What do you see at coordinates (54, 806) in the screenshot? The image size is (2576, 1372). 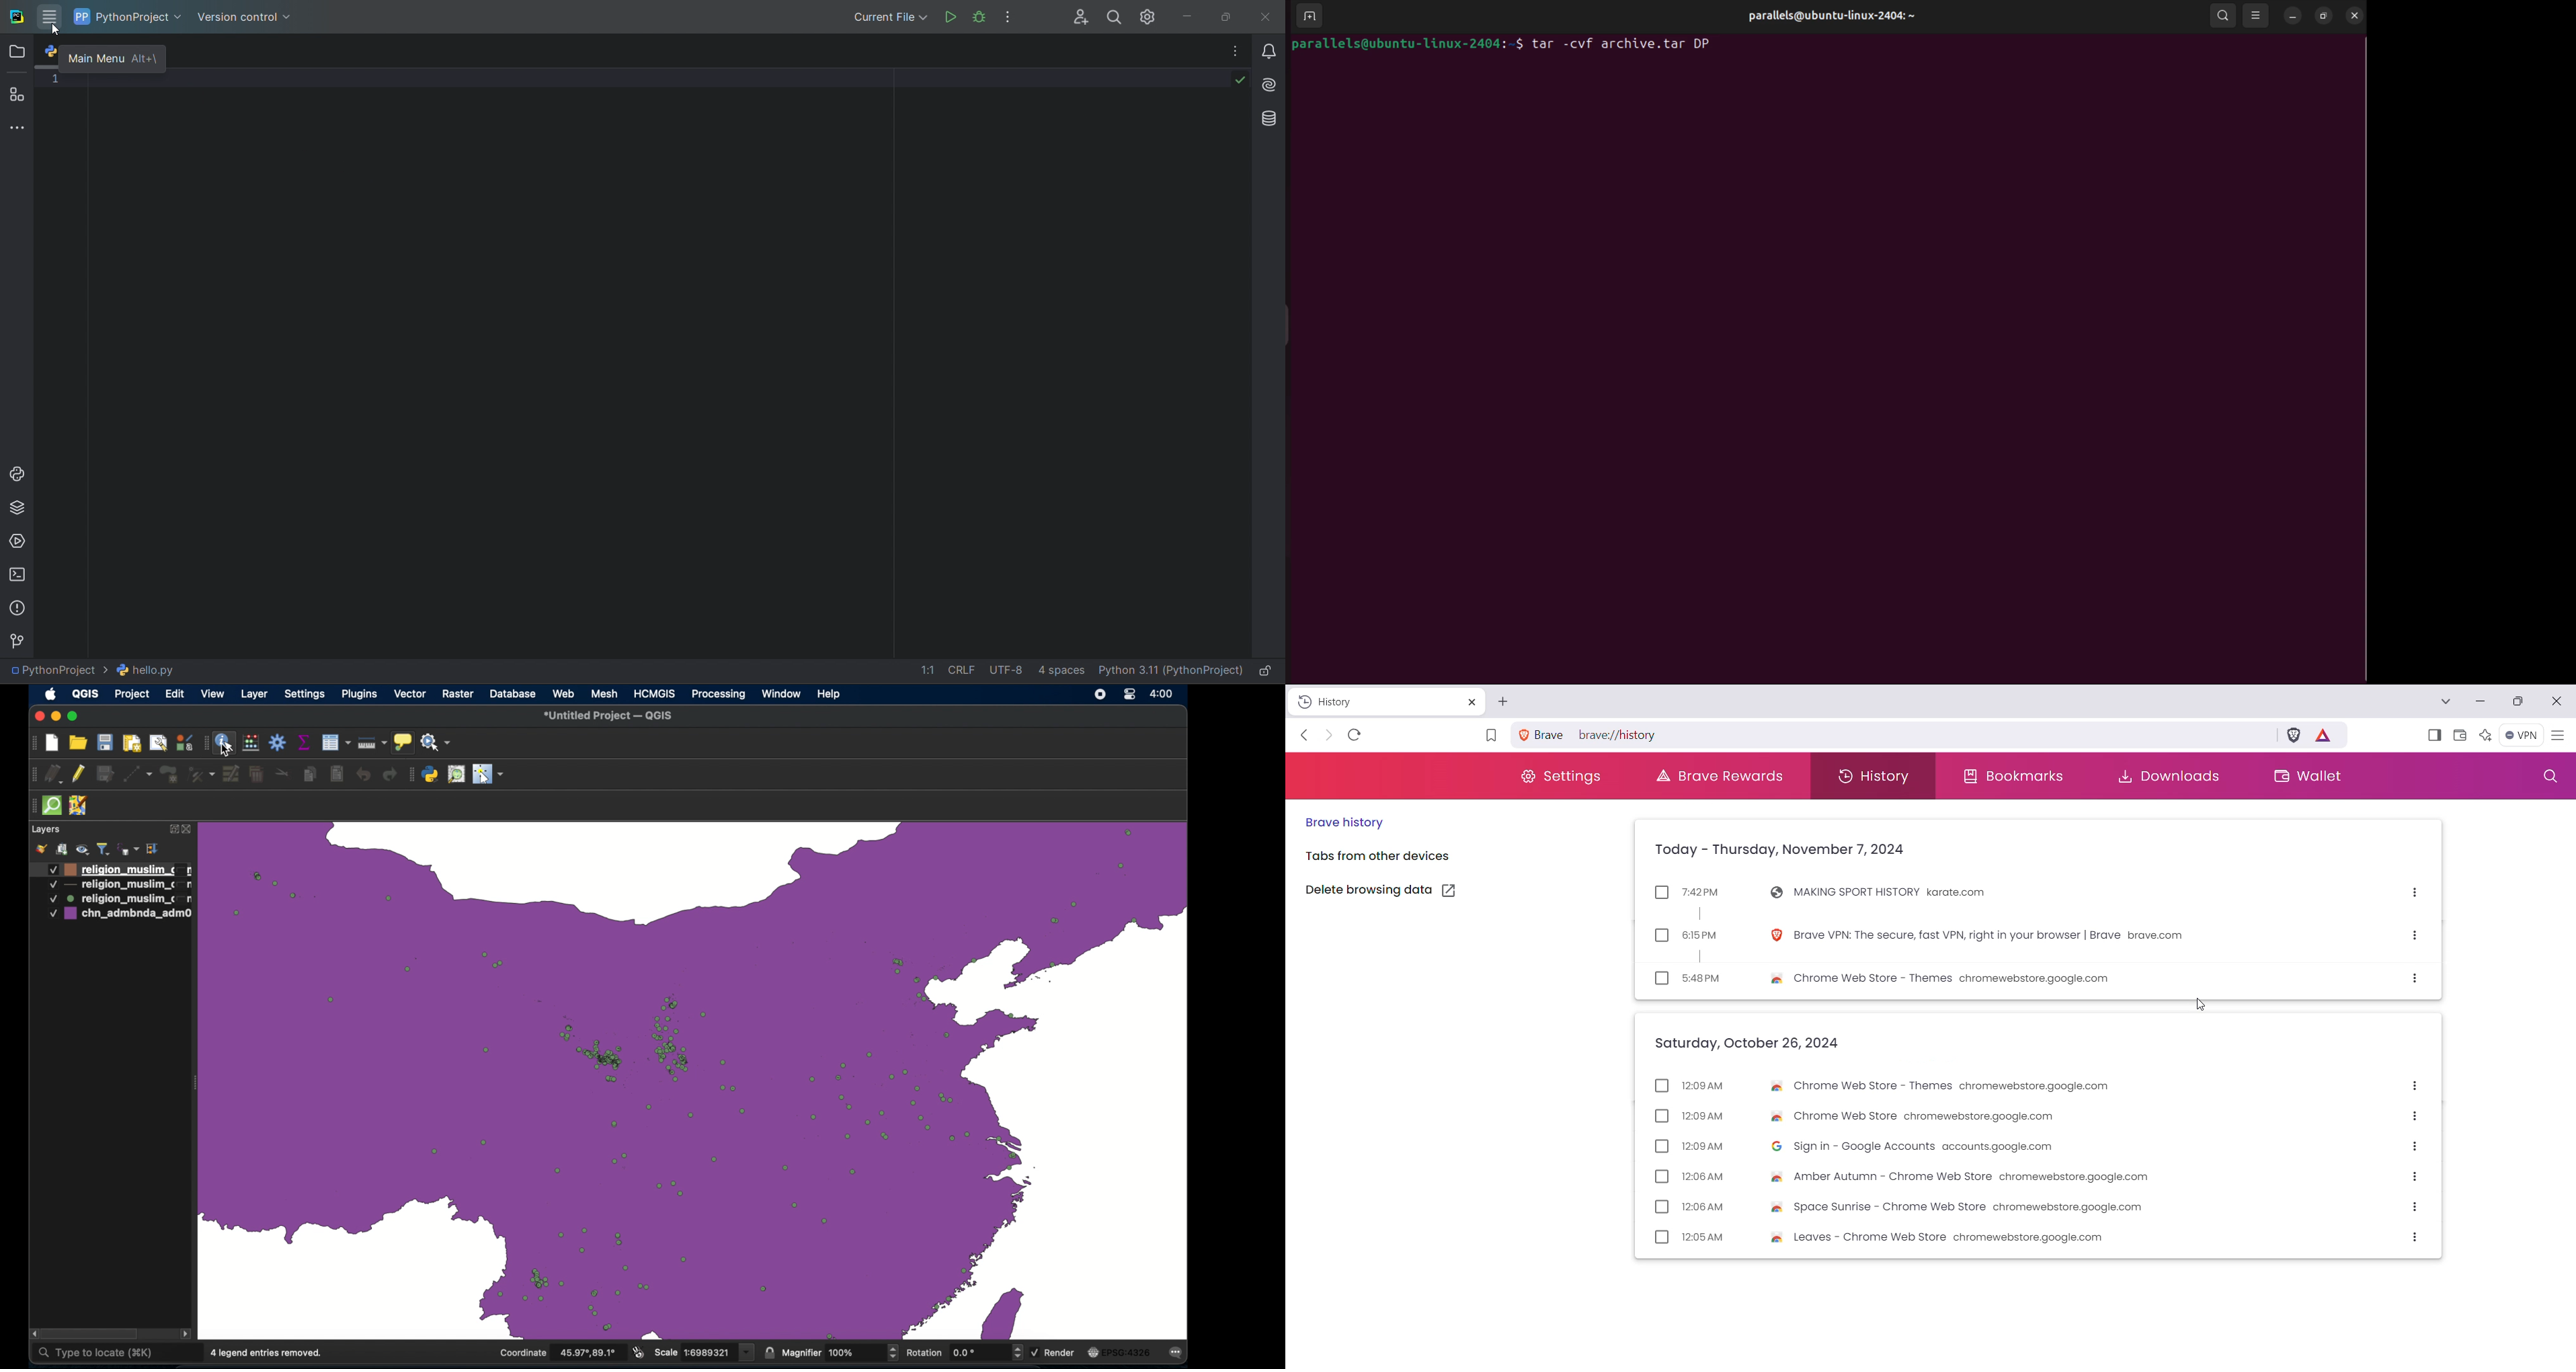 I see `quick osm` at bounding box center [54, 806].